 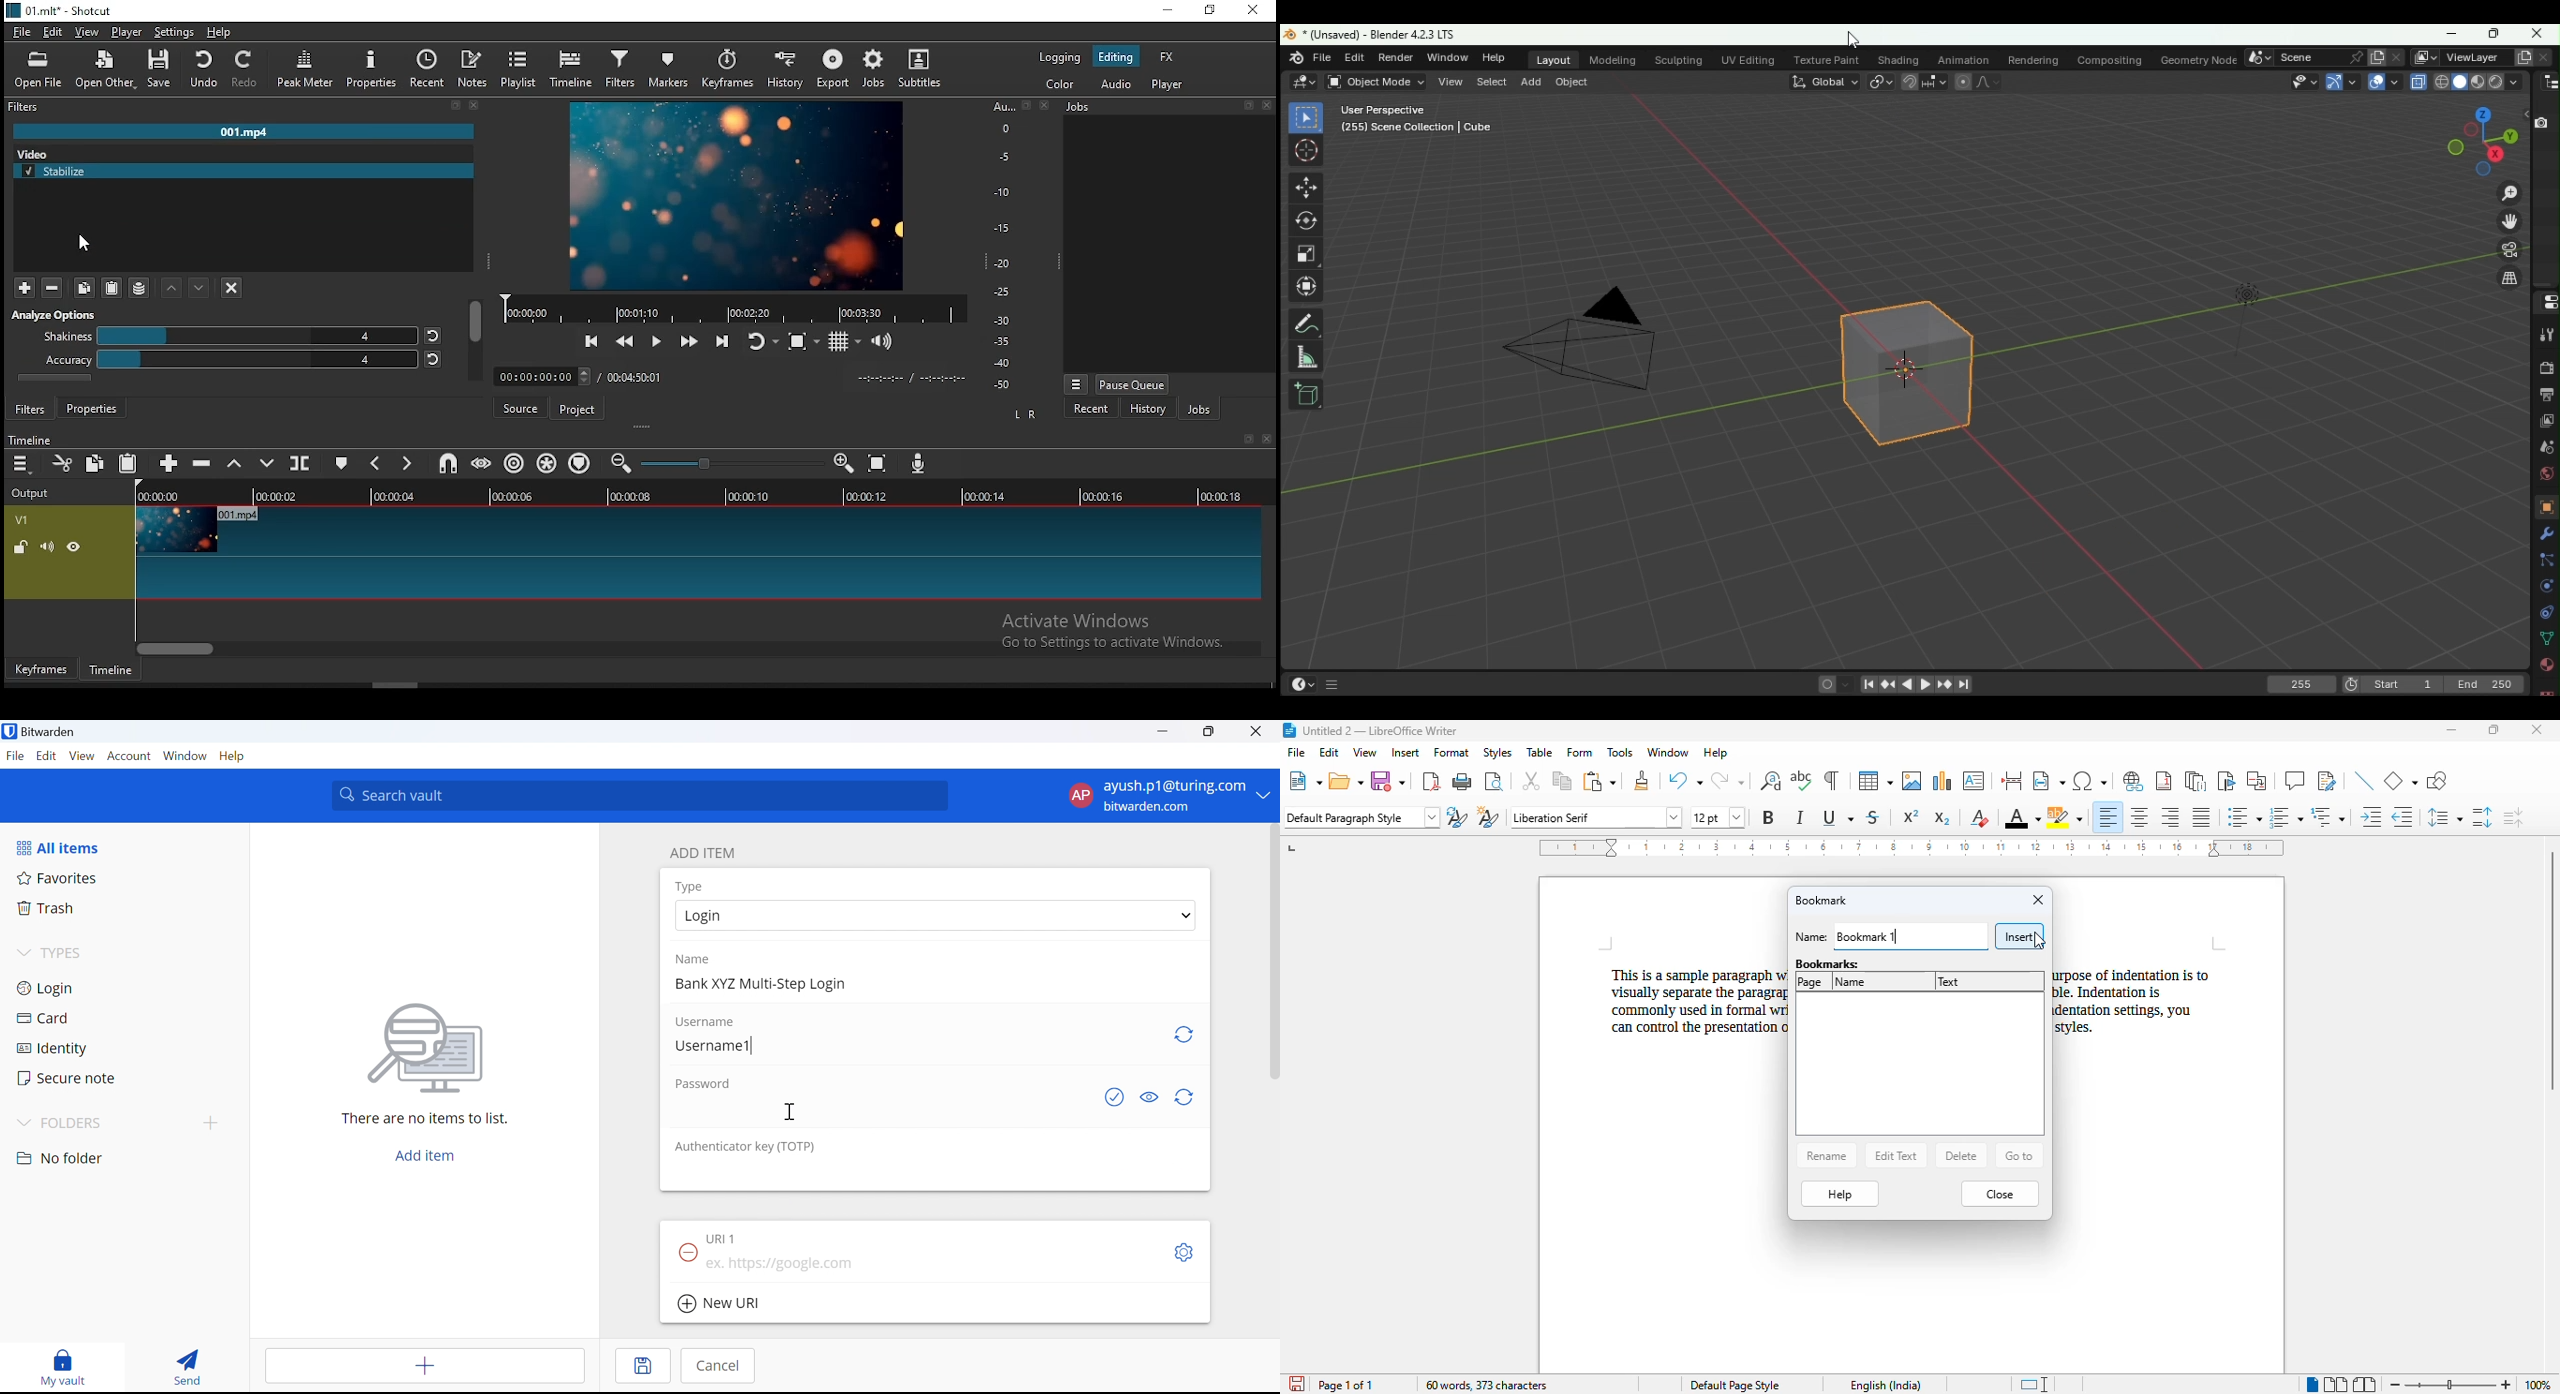 What do you see at coordinates (1717, 817) in the screenshot?
I see `font size` at bounding box center [1717, 817].